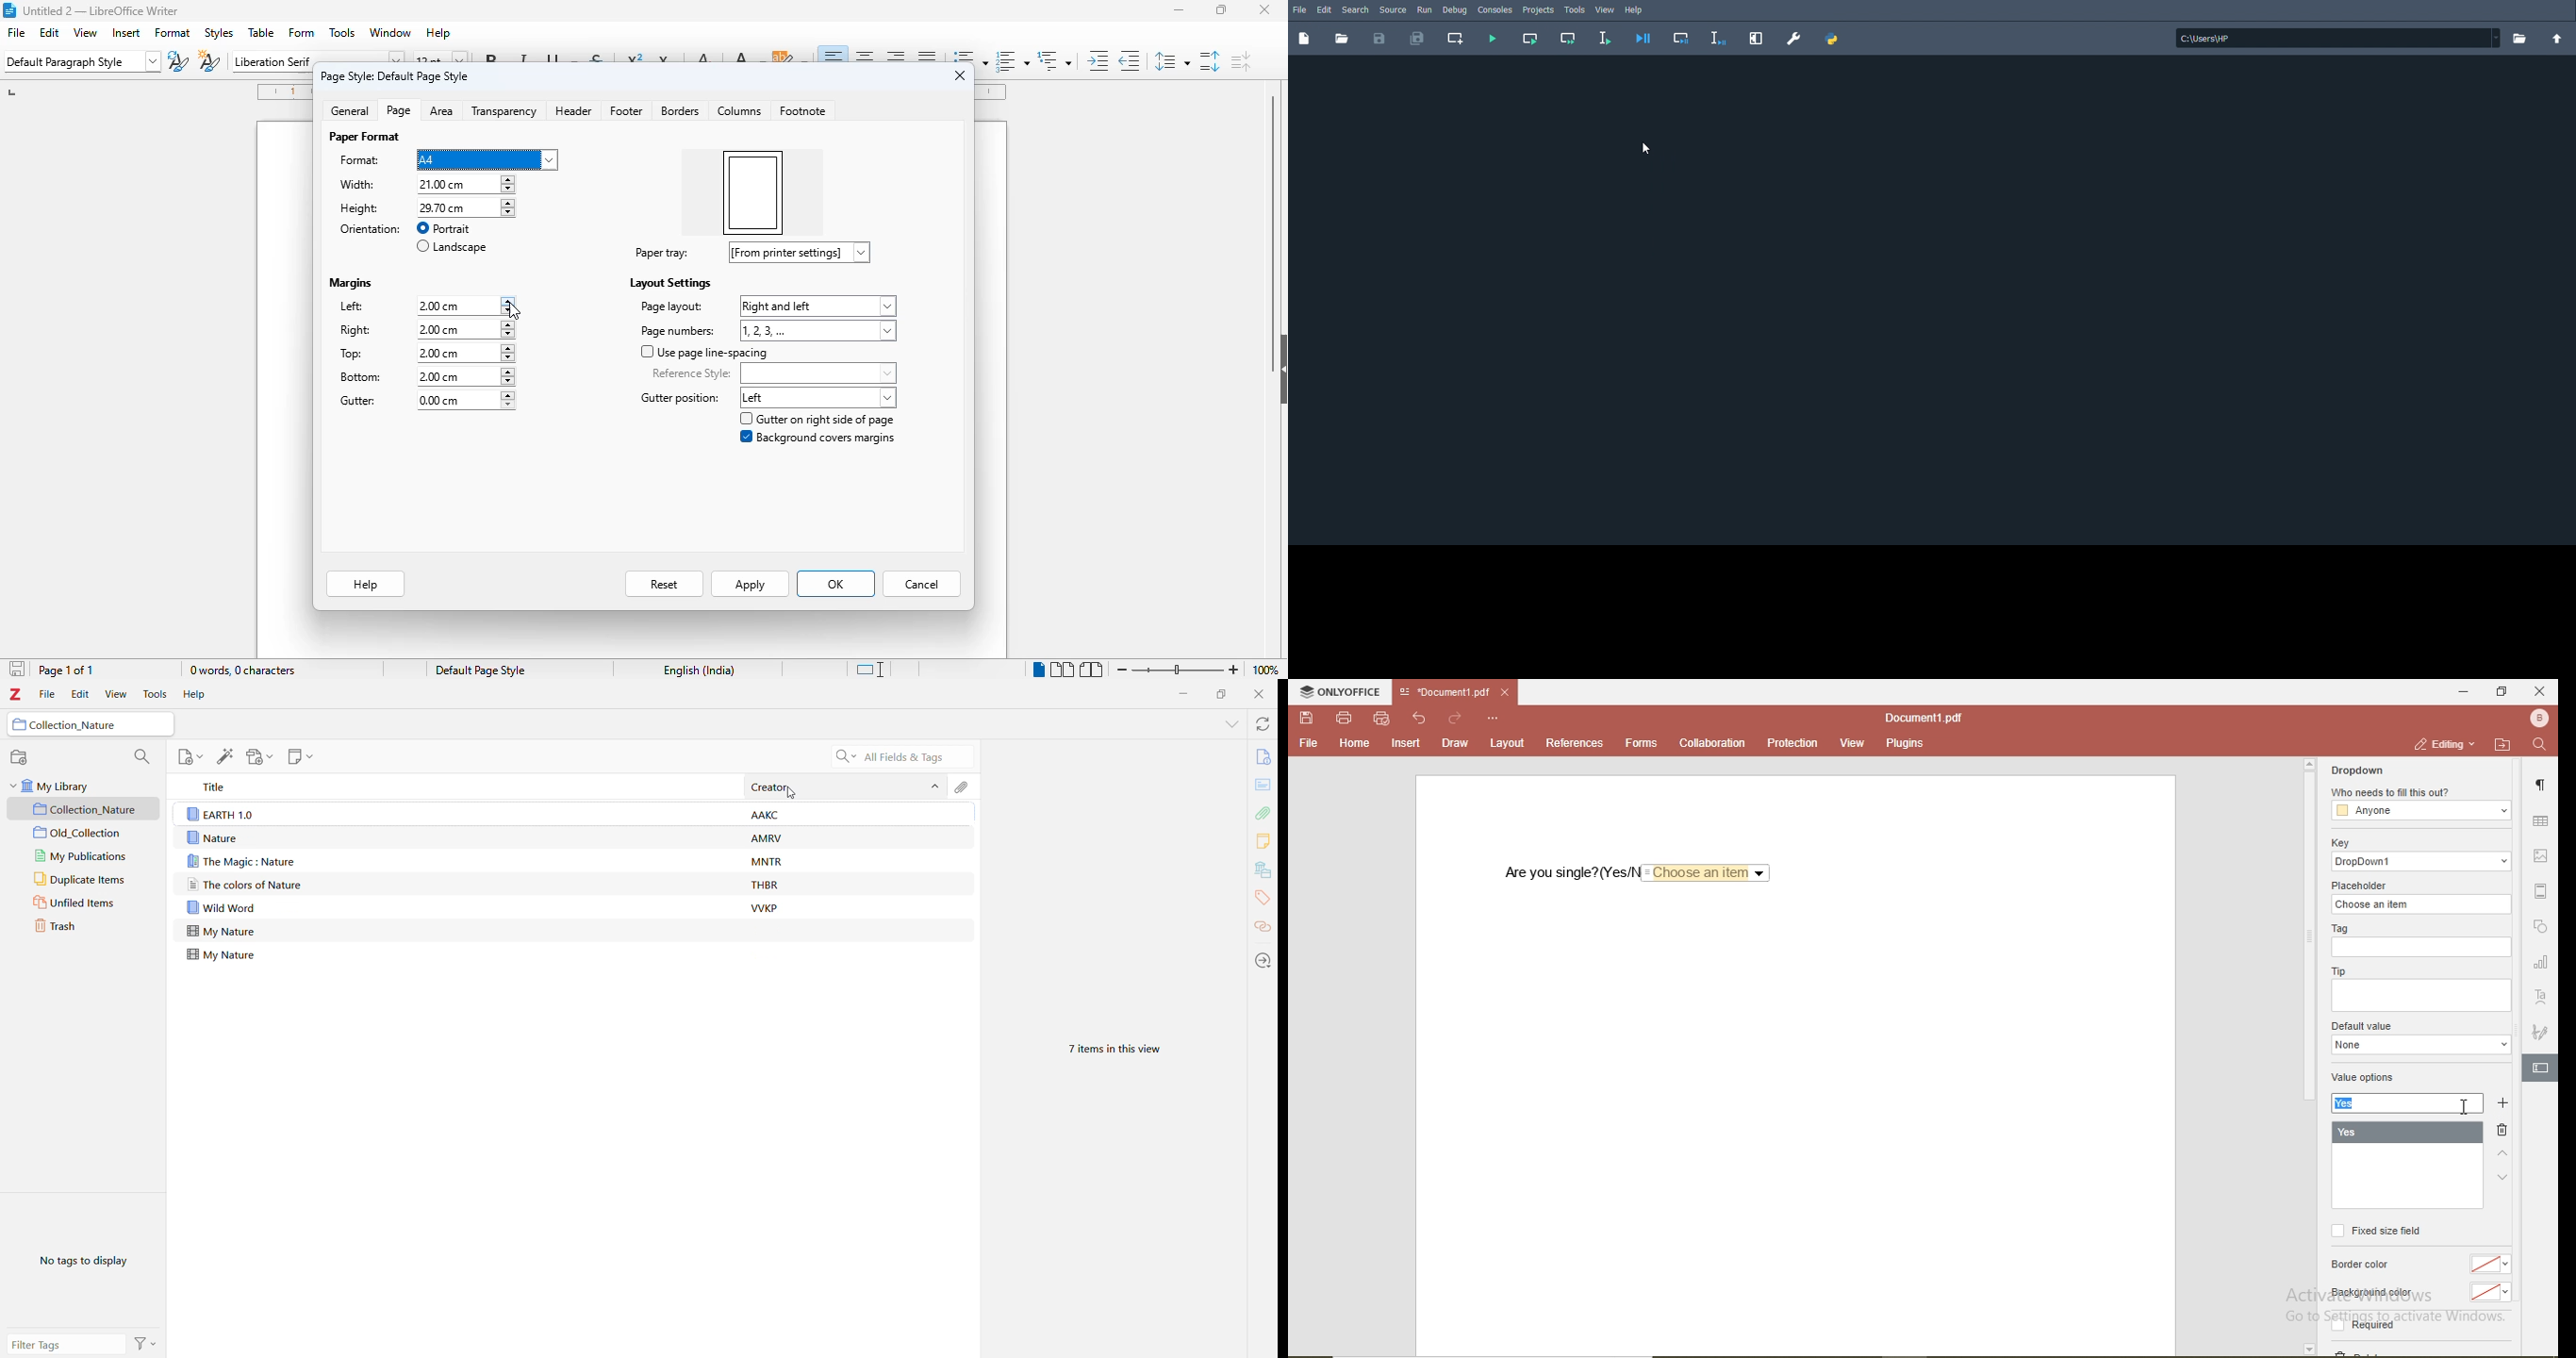 Image resolution: width=2576 pixels, height=1372 pixels. Describe the element at coordinates (2542, 888) in the screenshot. I see `margin` at that location.